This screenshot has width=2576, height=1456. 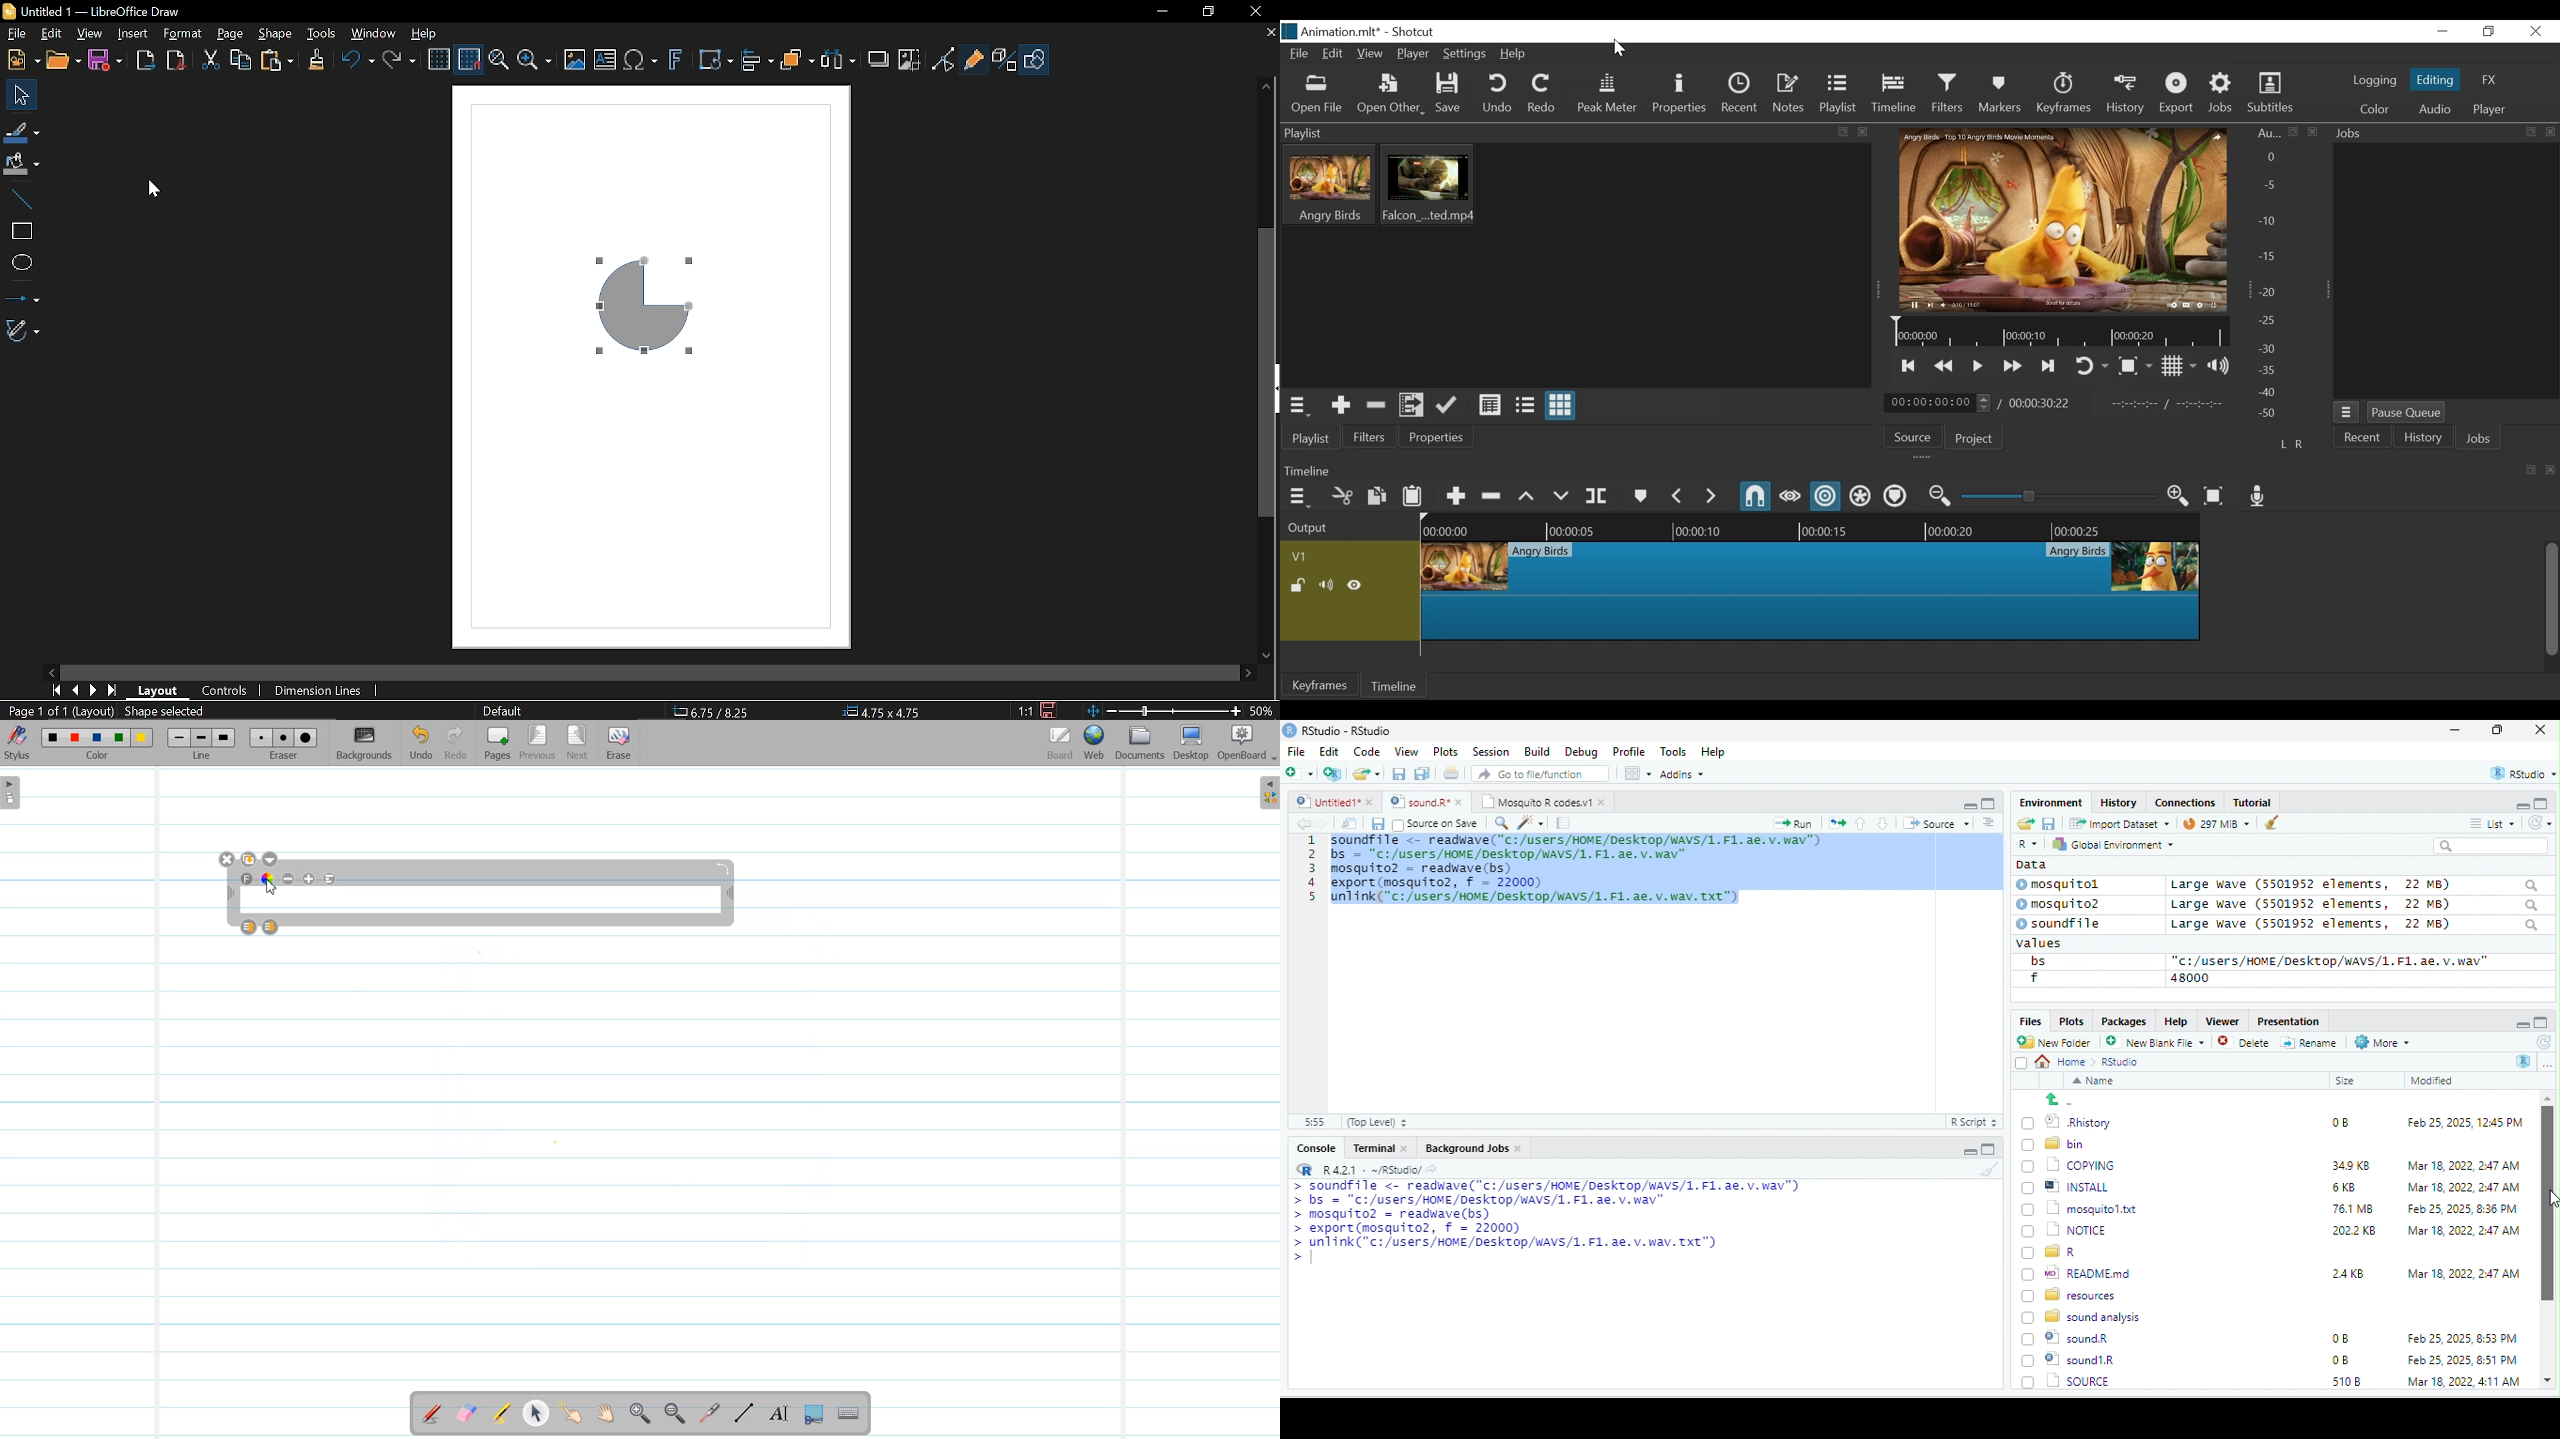 I want to click on more, so click(x=2547, y=1064).